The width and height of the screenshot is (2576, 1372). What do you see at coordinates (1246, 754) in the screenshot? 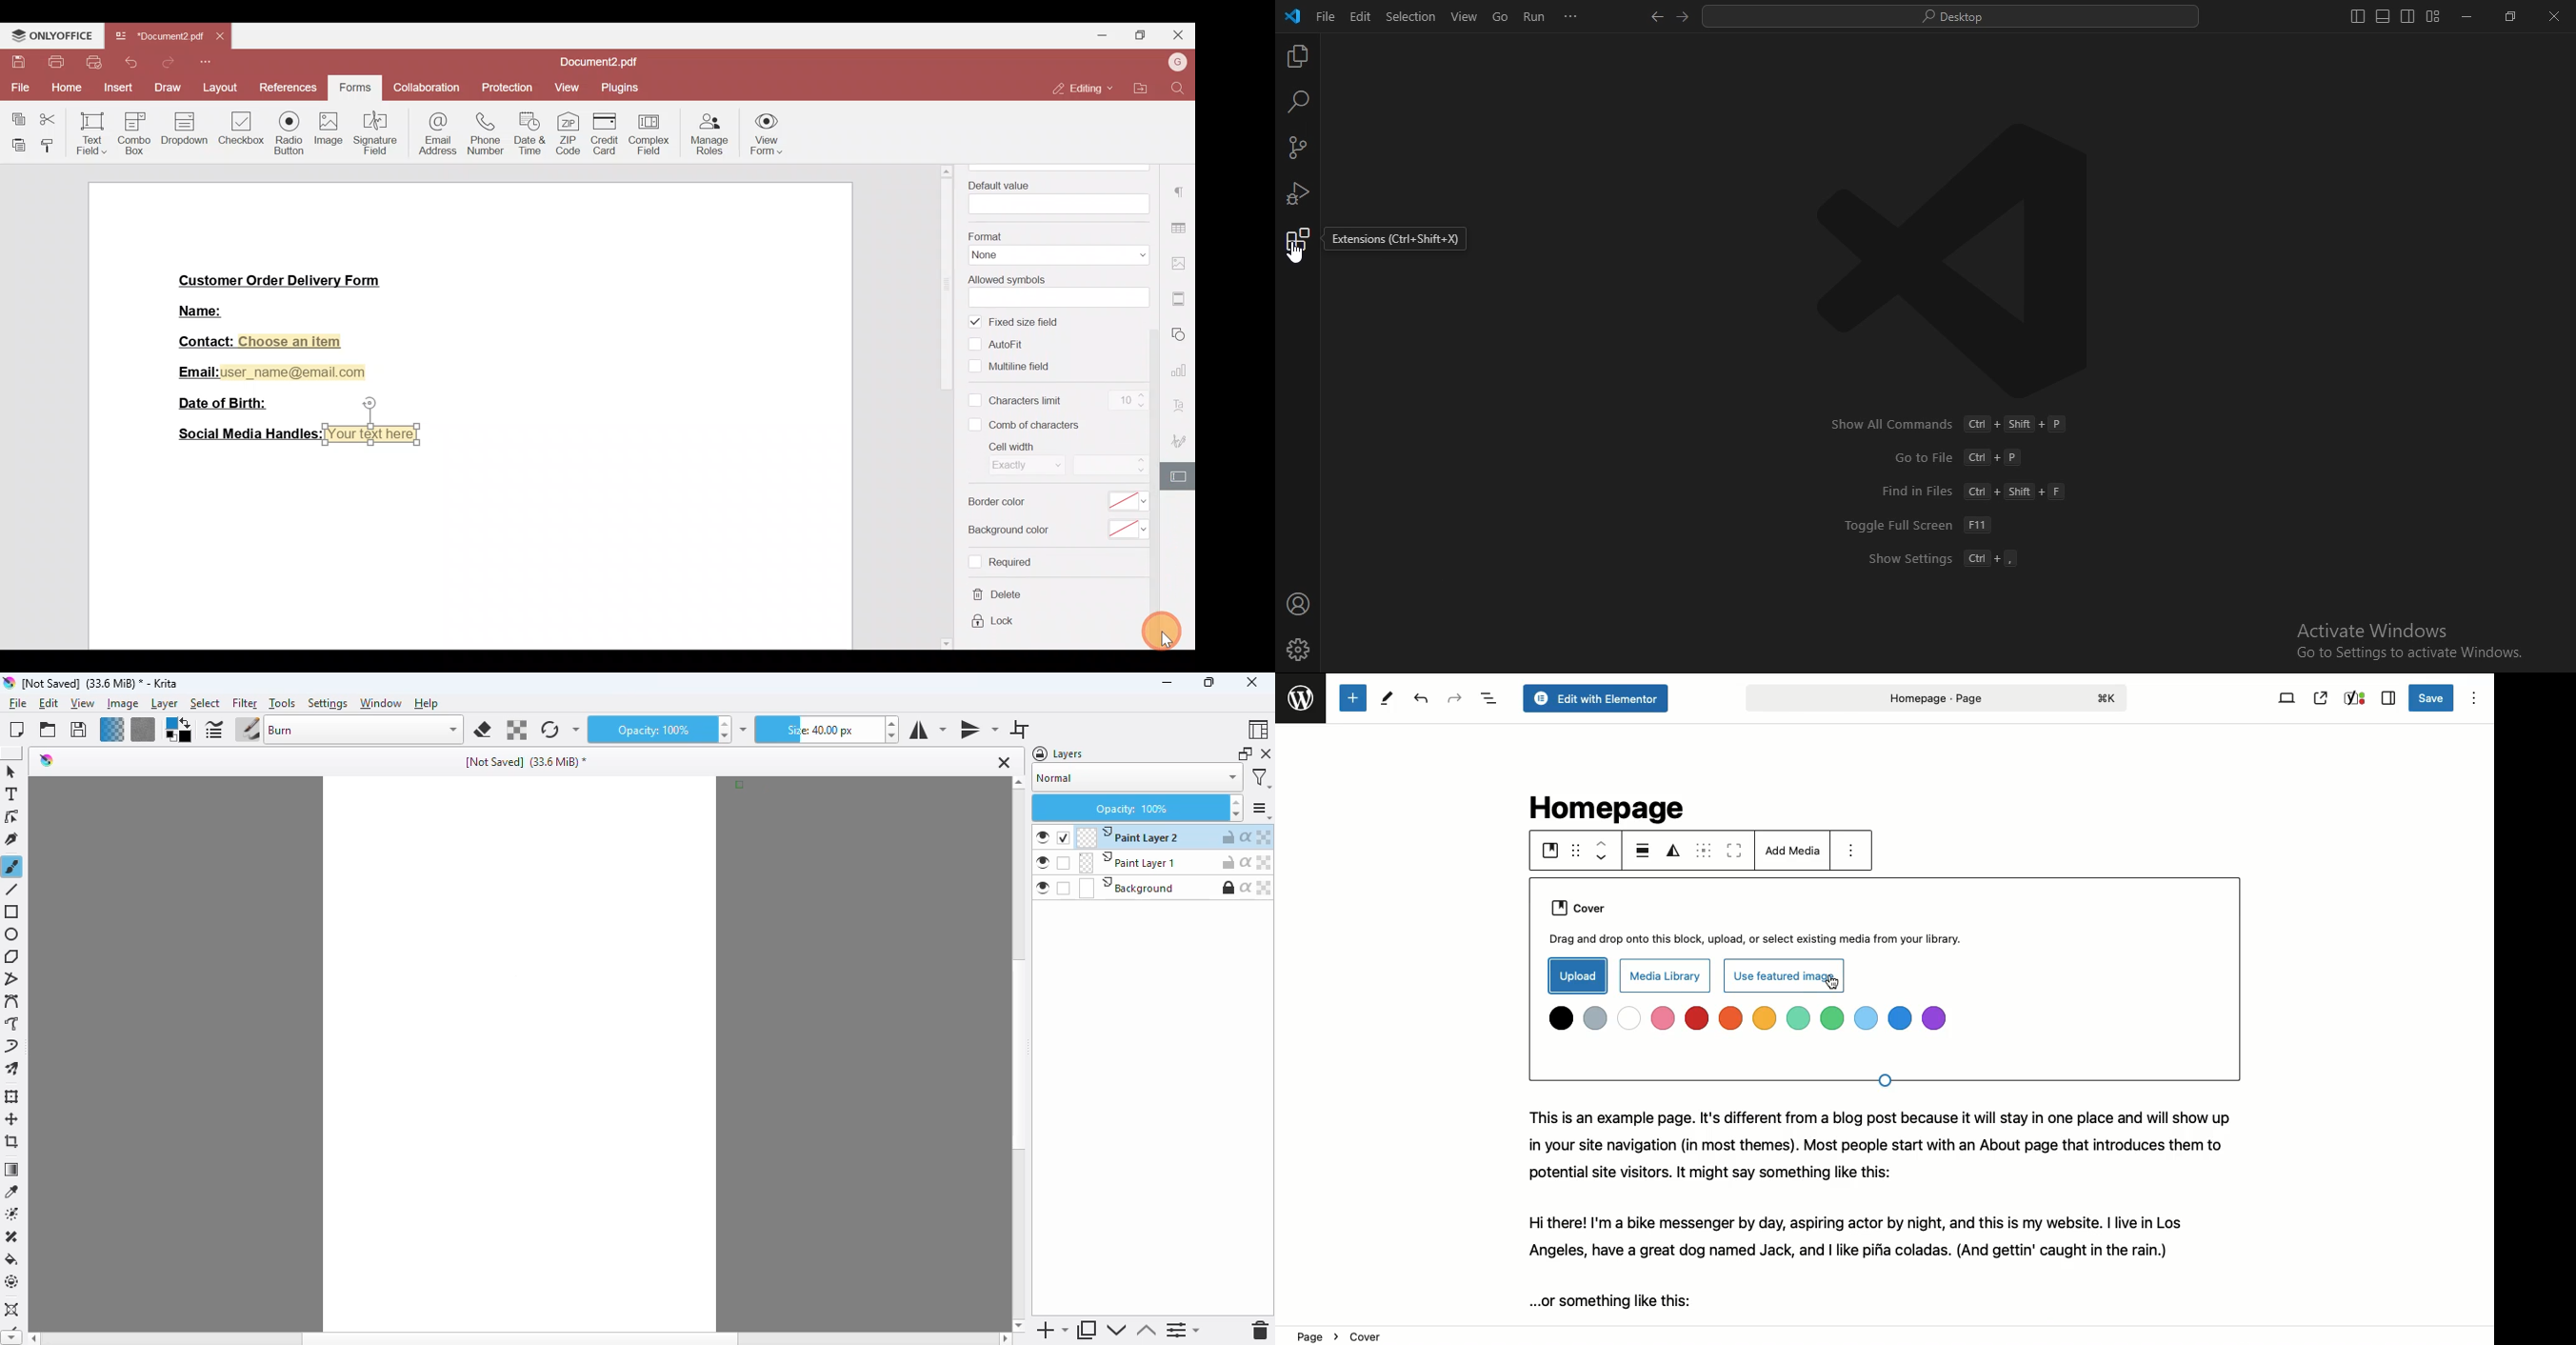
I see `float docker` at bounding box center [1246, 754].